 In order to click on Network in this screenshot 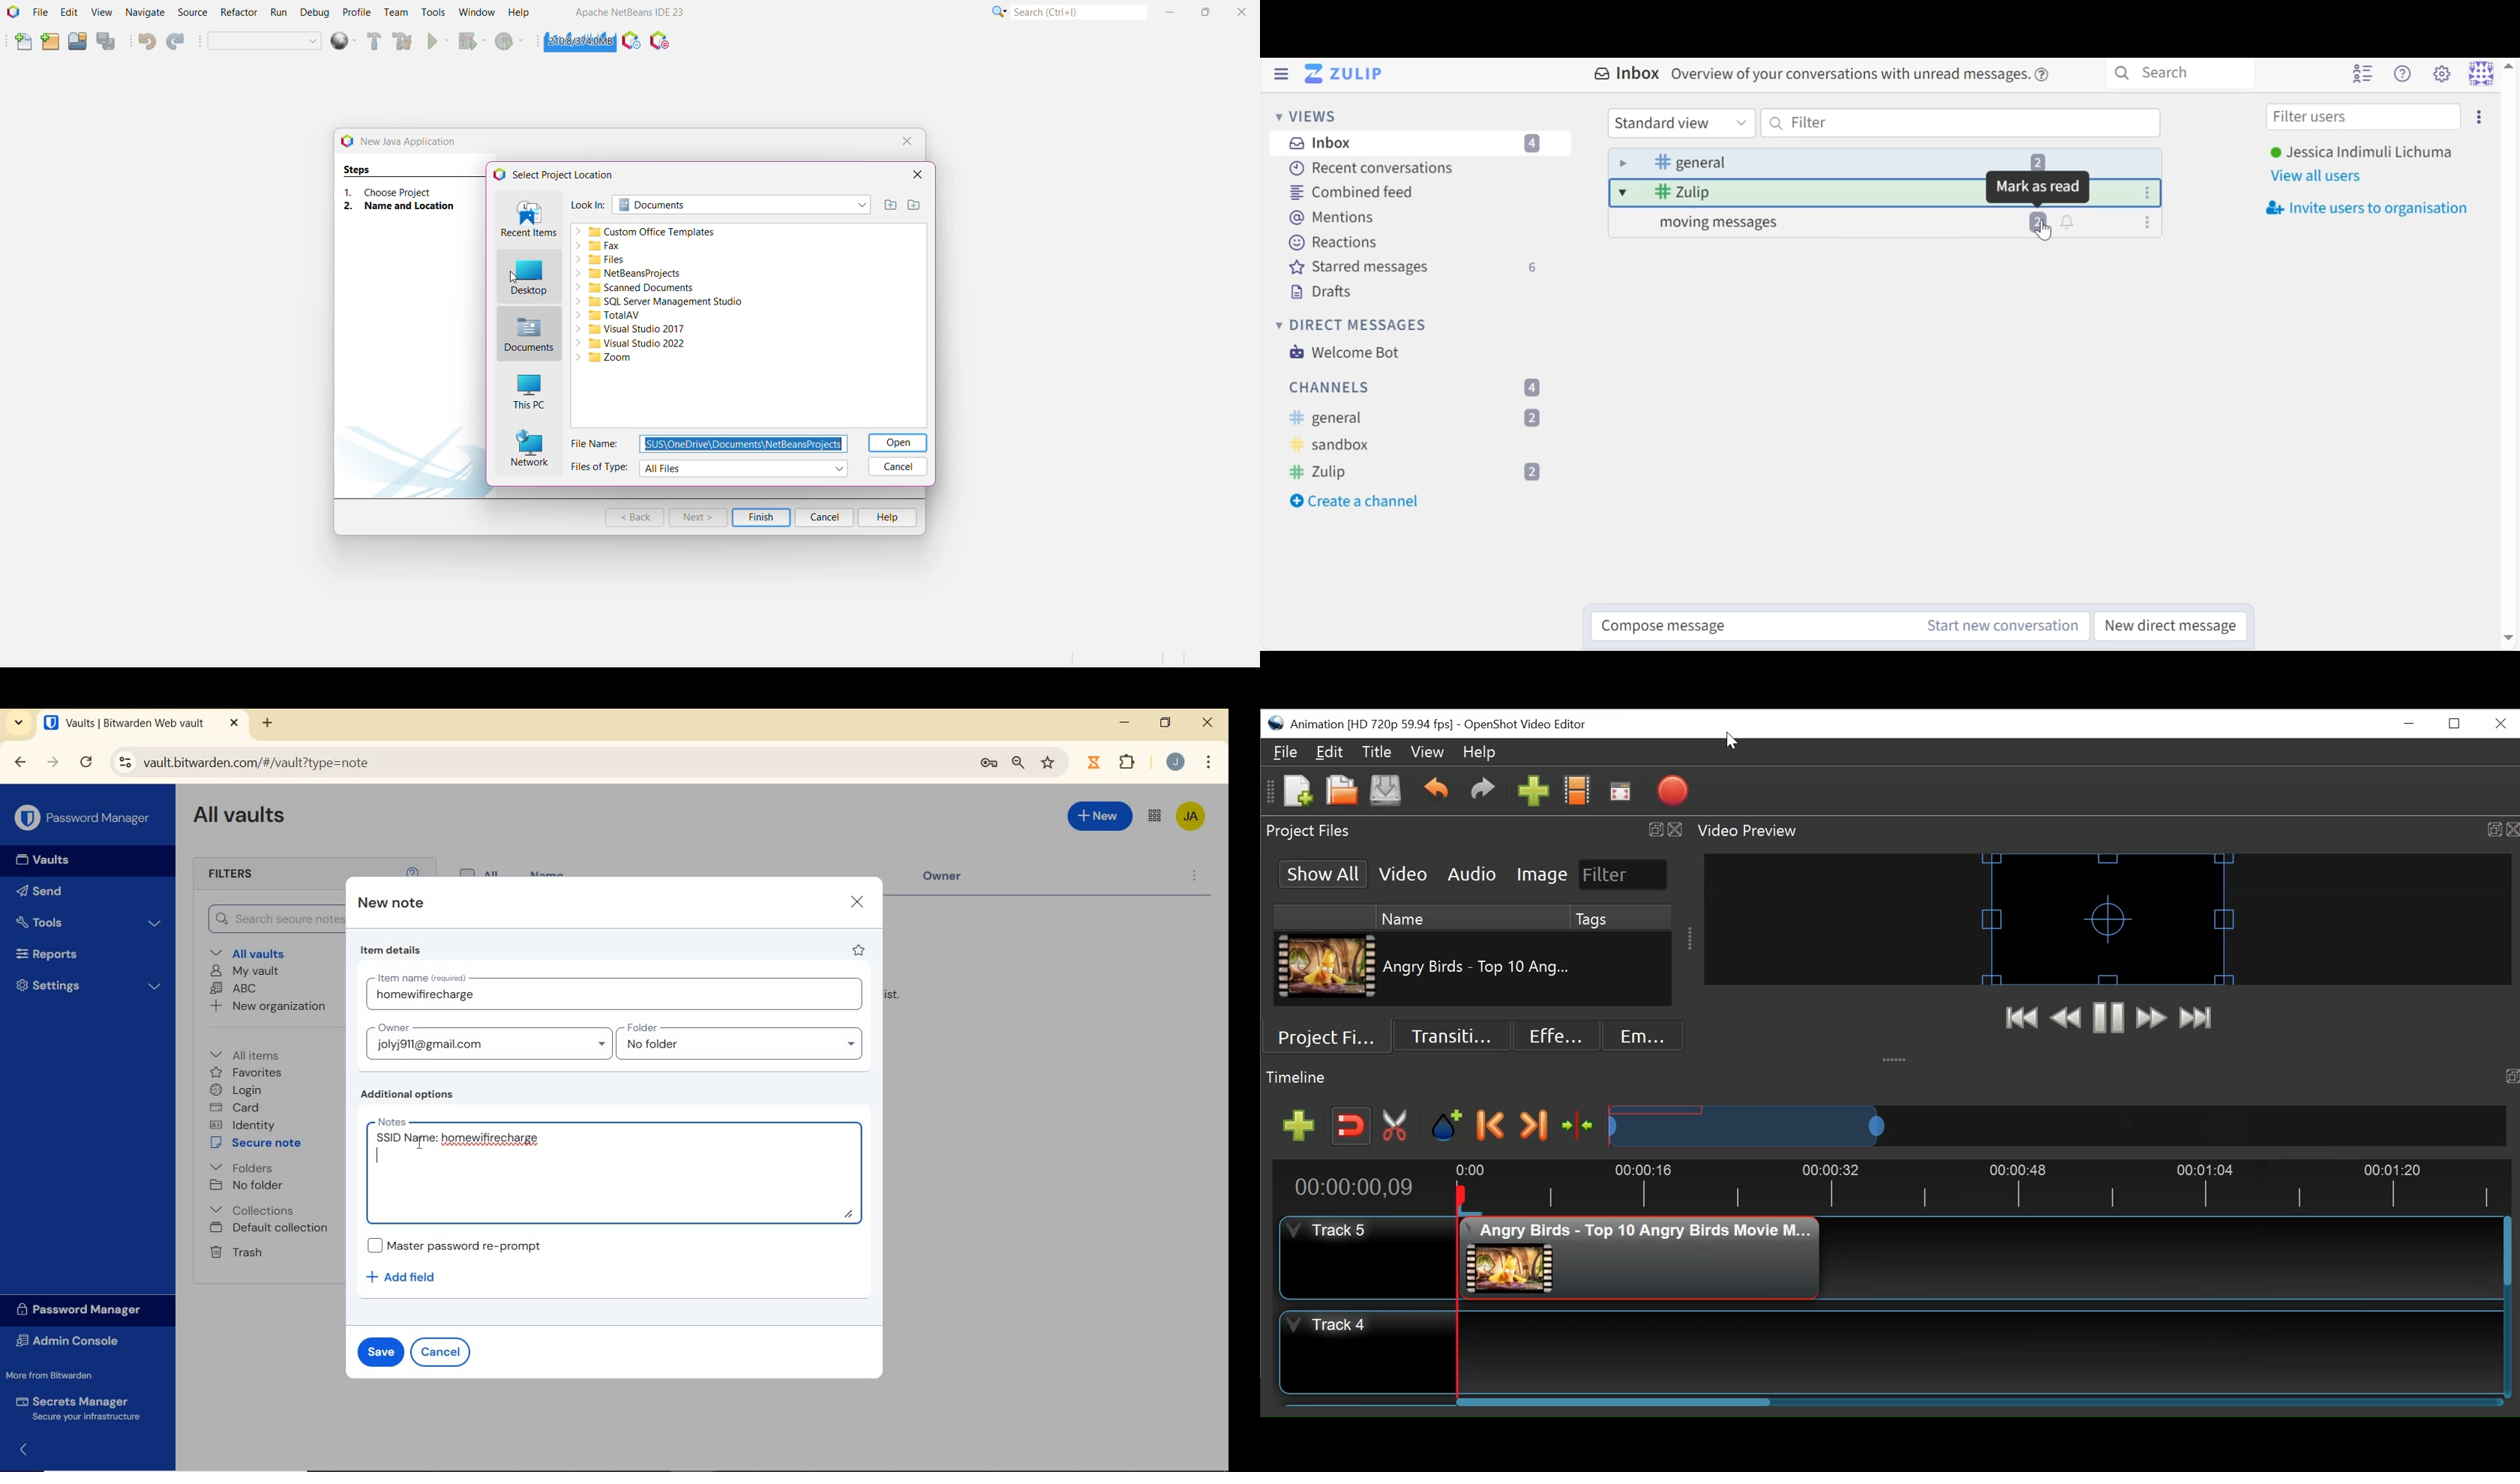, I will do `click(528, 450)`.